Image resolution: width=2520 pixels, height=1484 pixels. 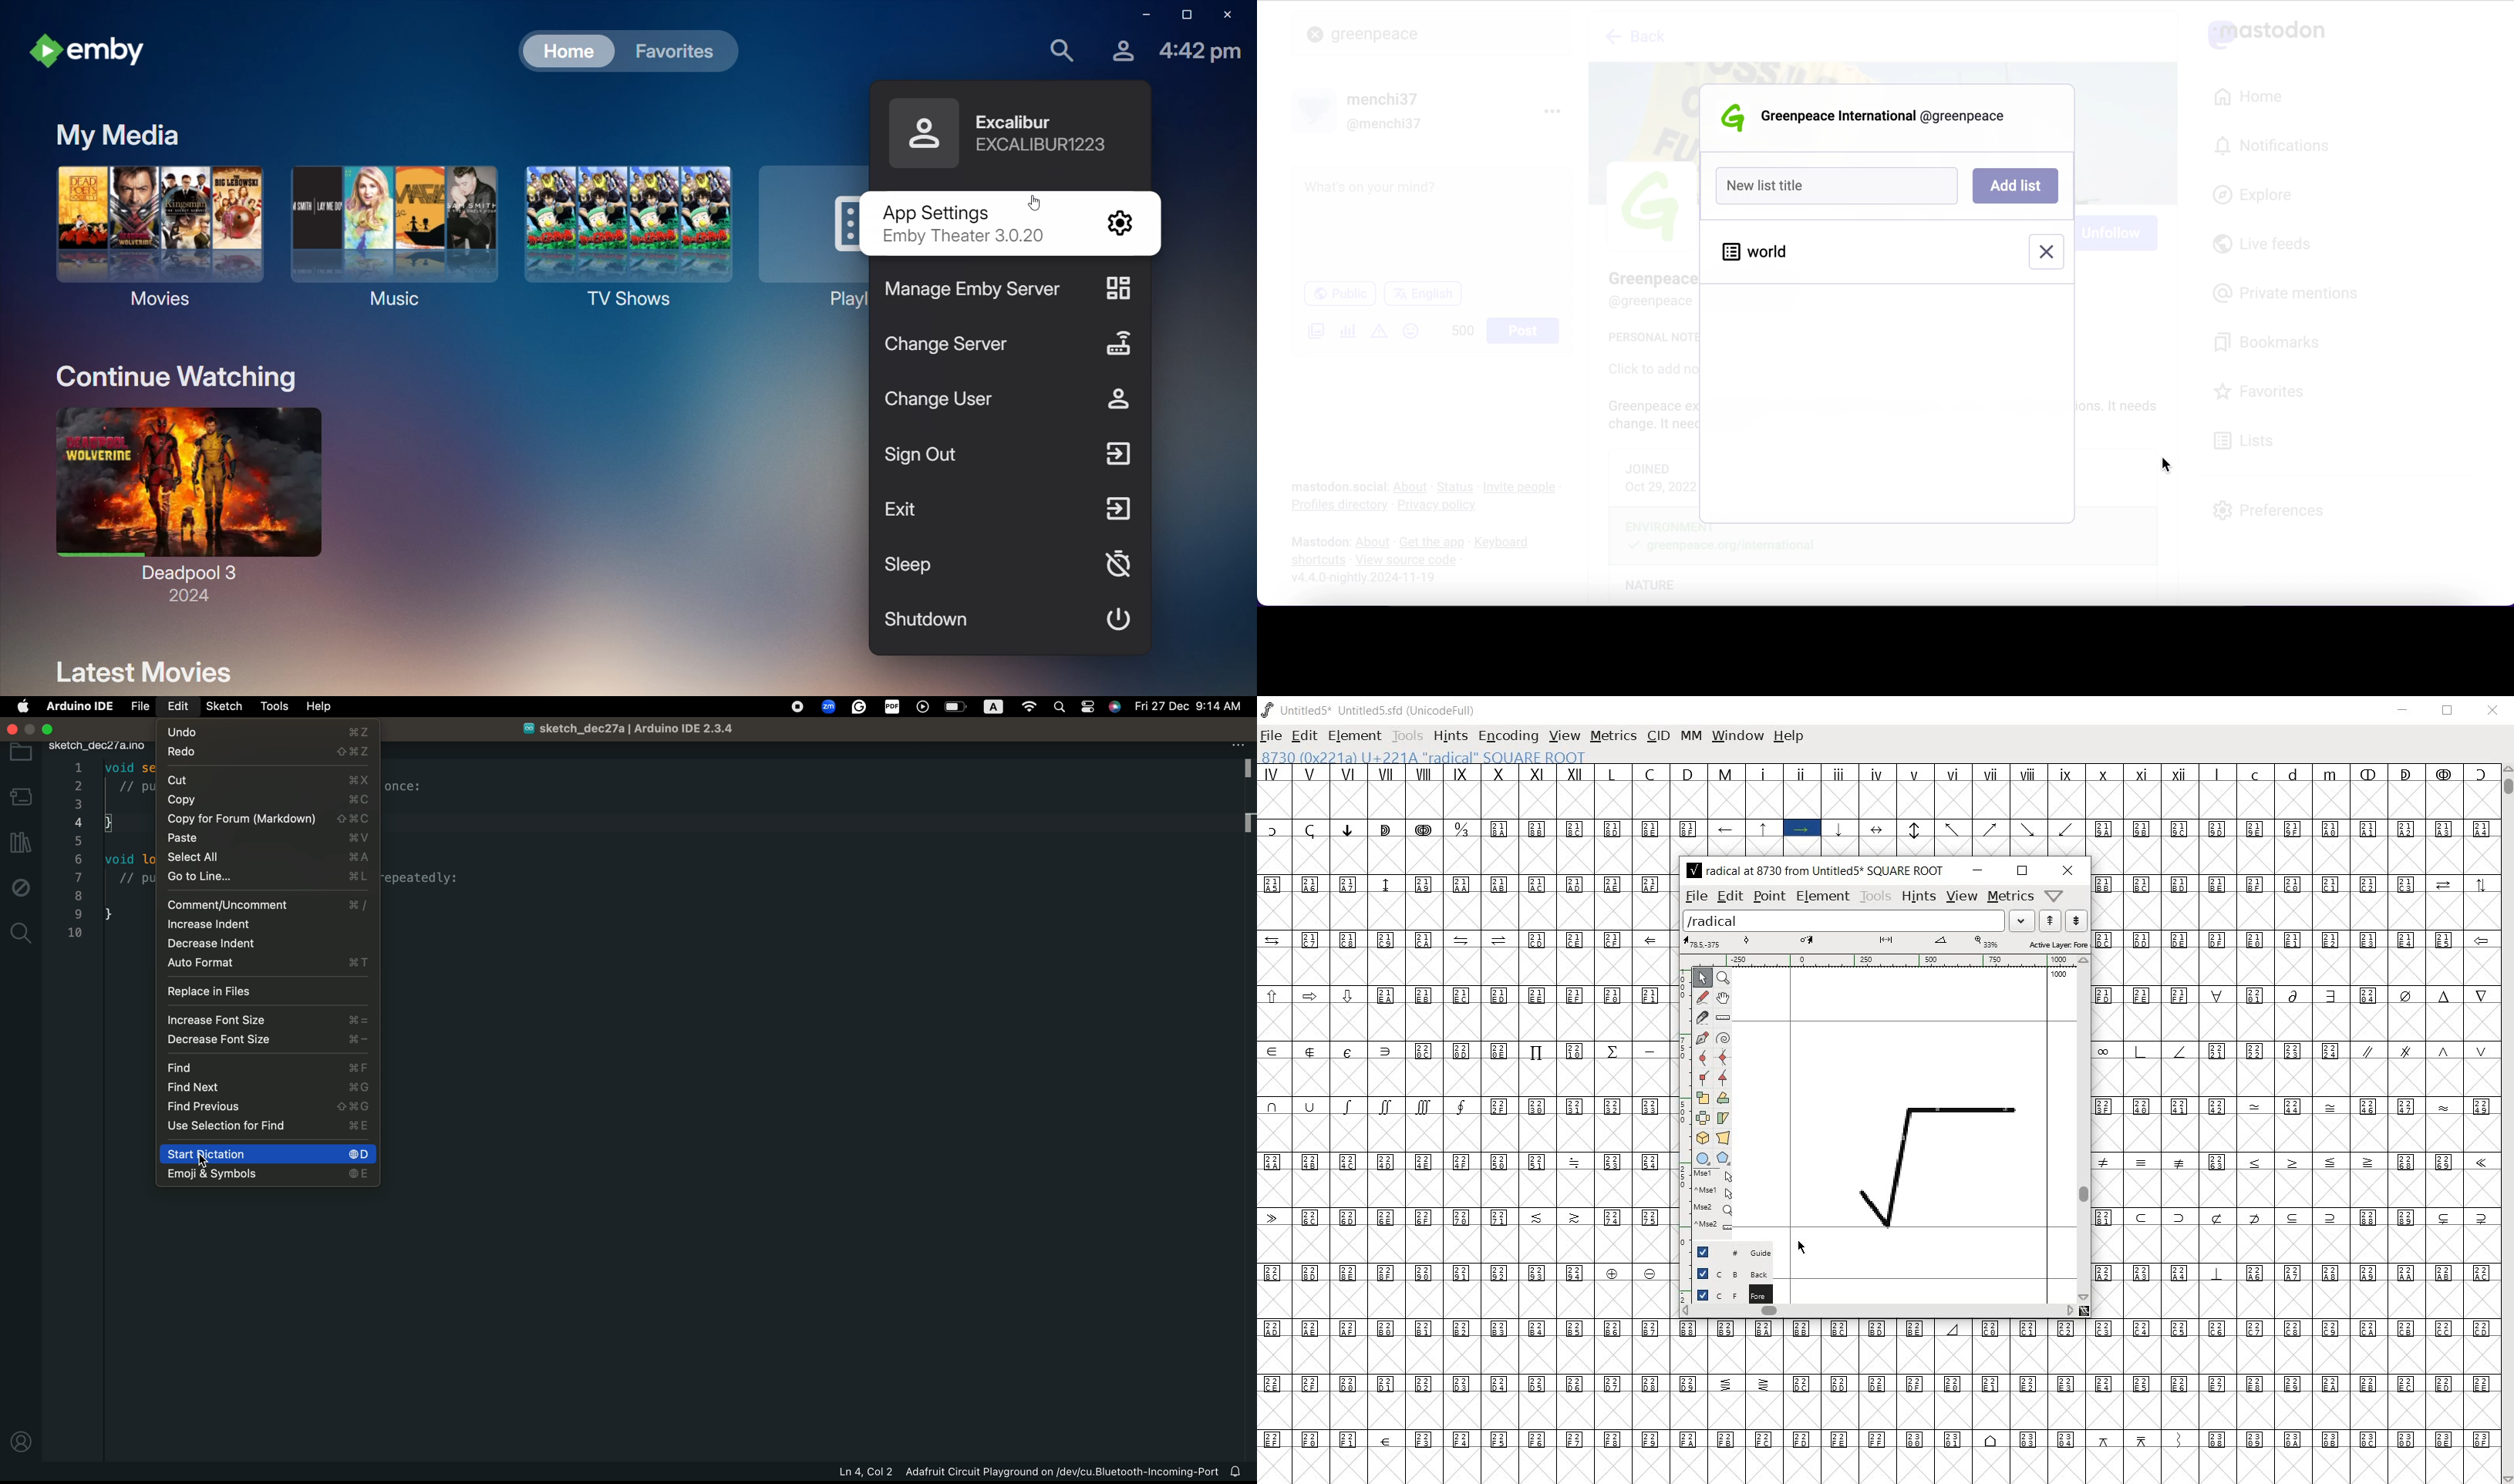 What do you see at coordinates (1182, 16) in the screenshot?
I see `Restore` at bounding box center [1182, 16].